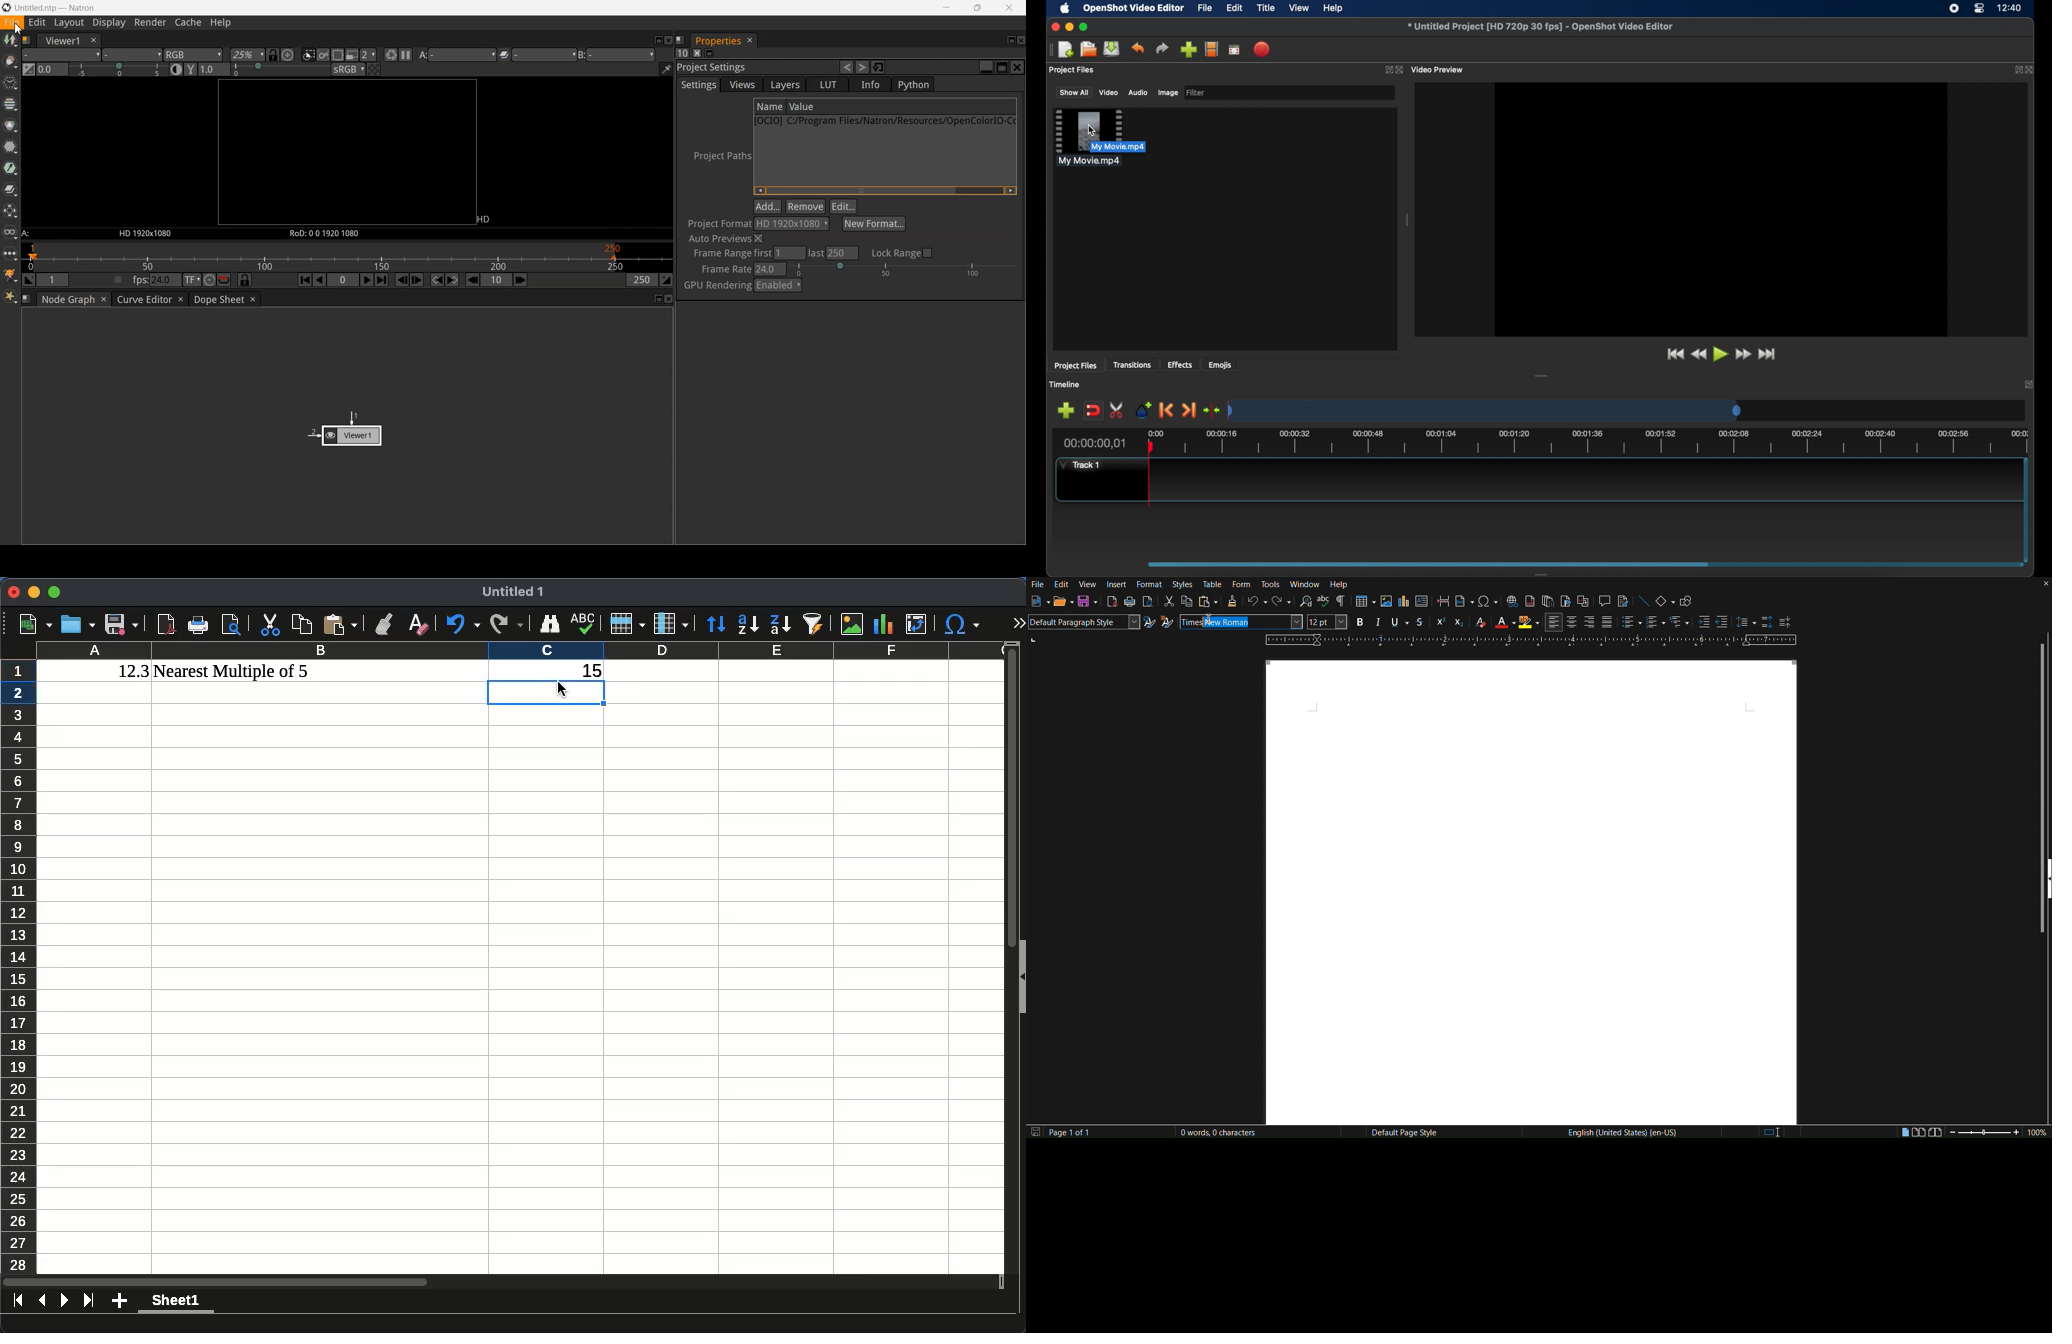 The width and height of the screenshot is (2072, 1344). Describe the element at coordinates (1673, 354) in the screenshot. I see `jump to start` at that location.